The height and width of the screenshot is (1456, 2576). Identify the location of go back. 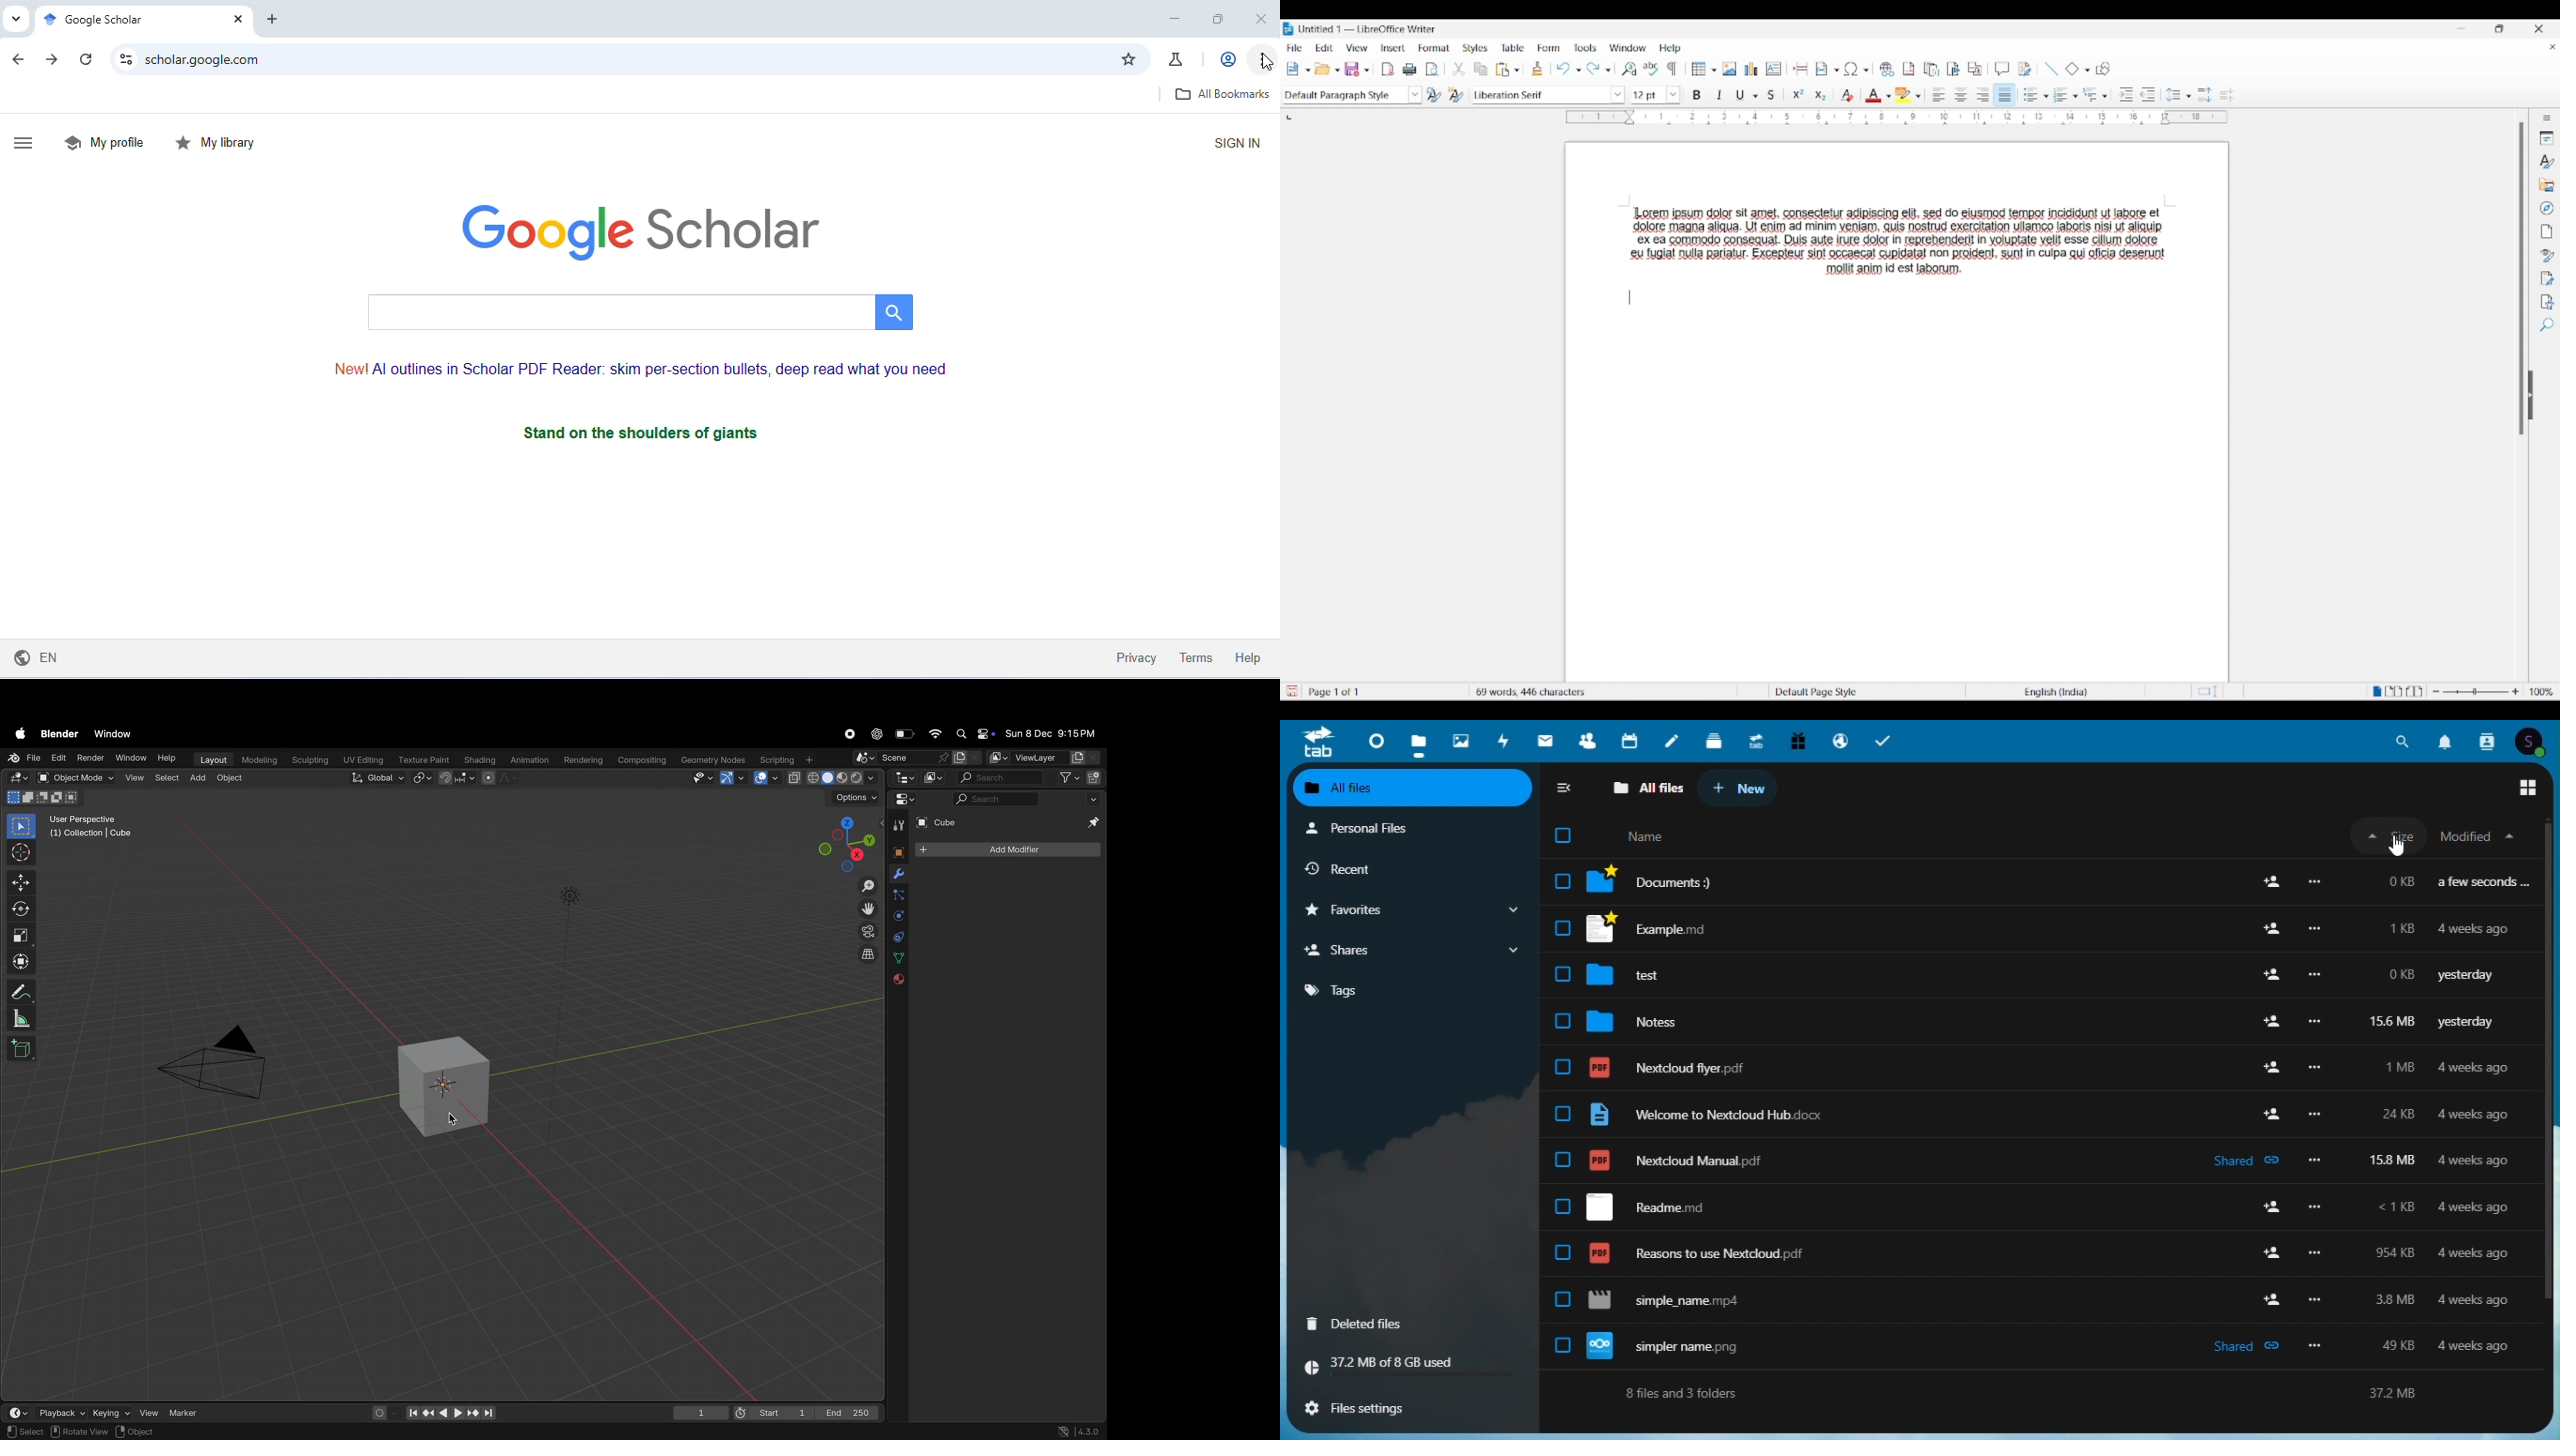
(19, 60).